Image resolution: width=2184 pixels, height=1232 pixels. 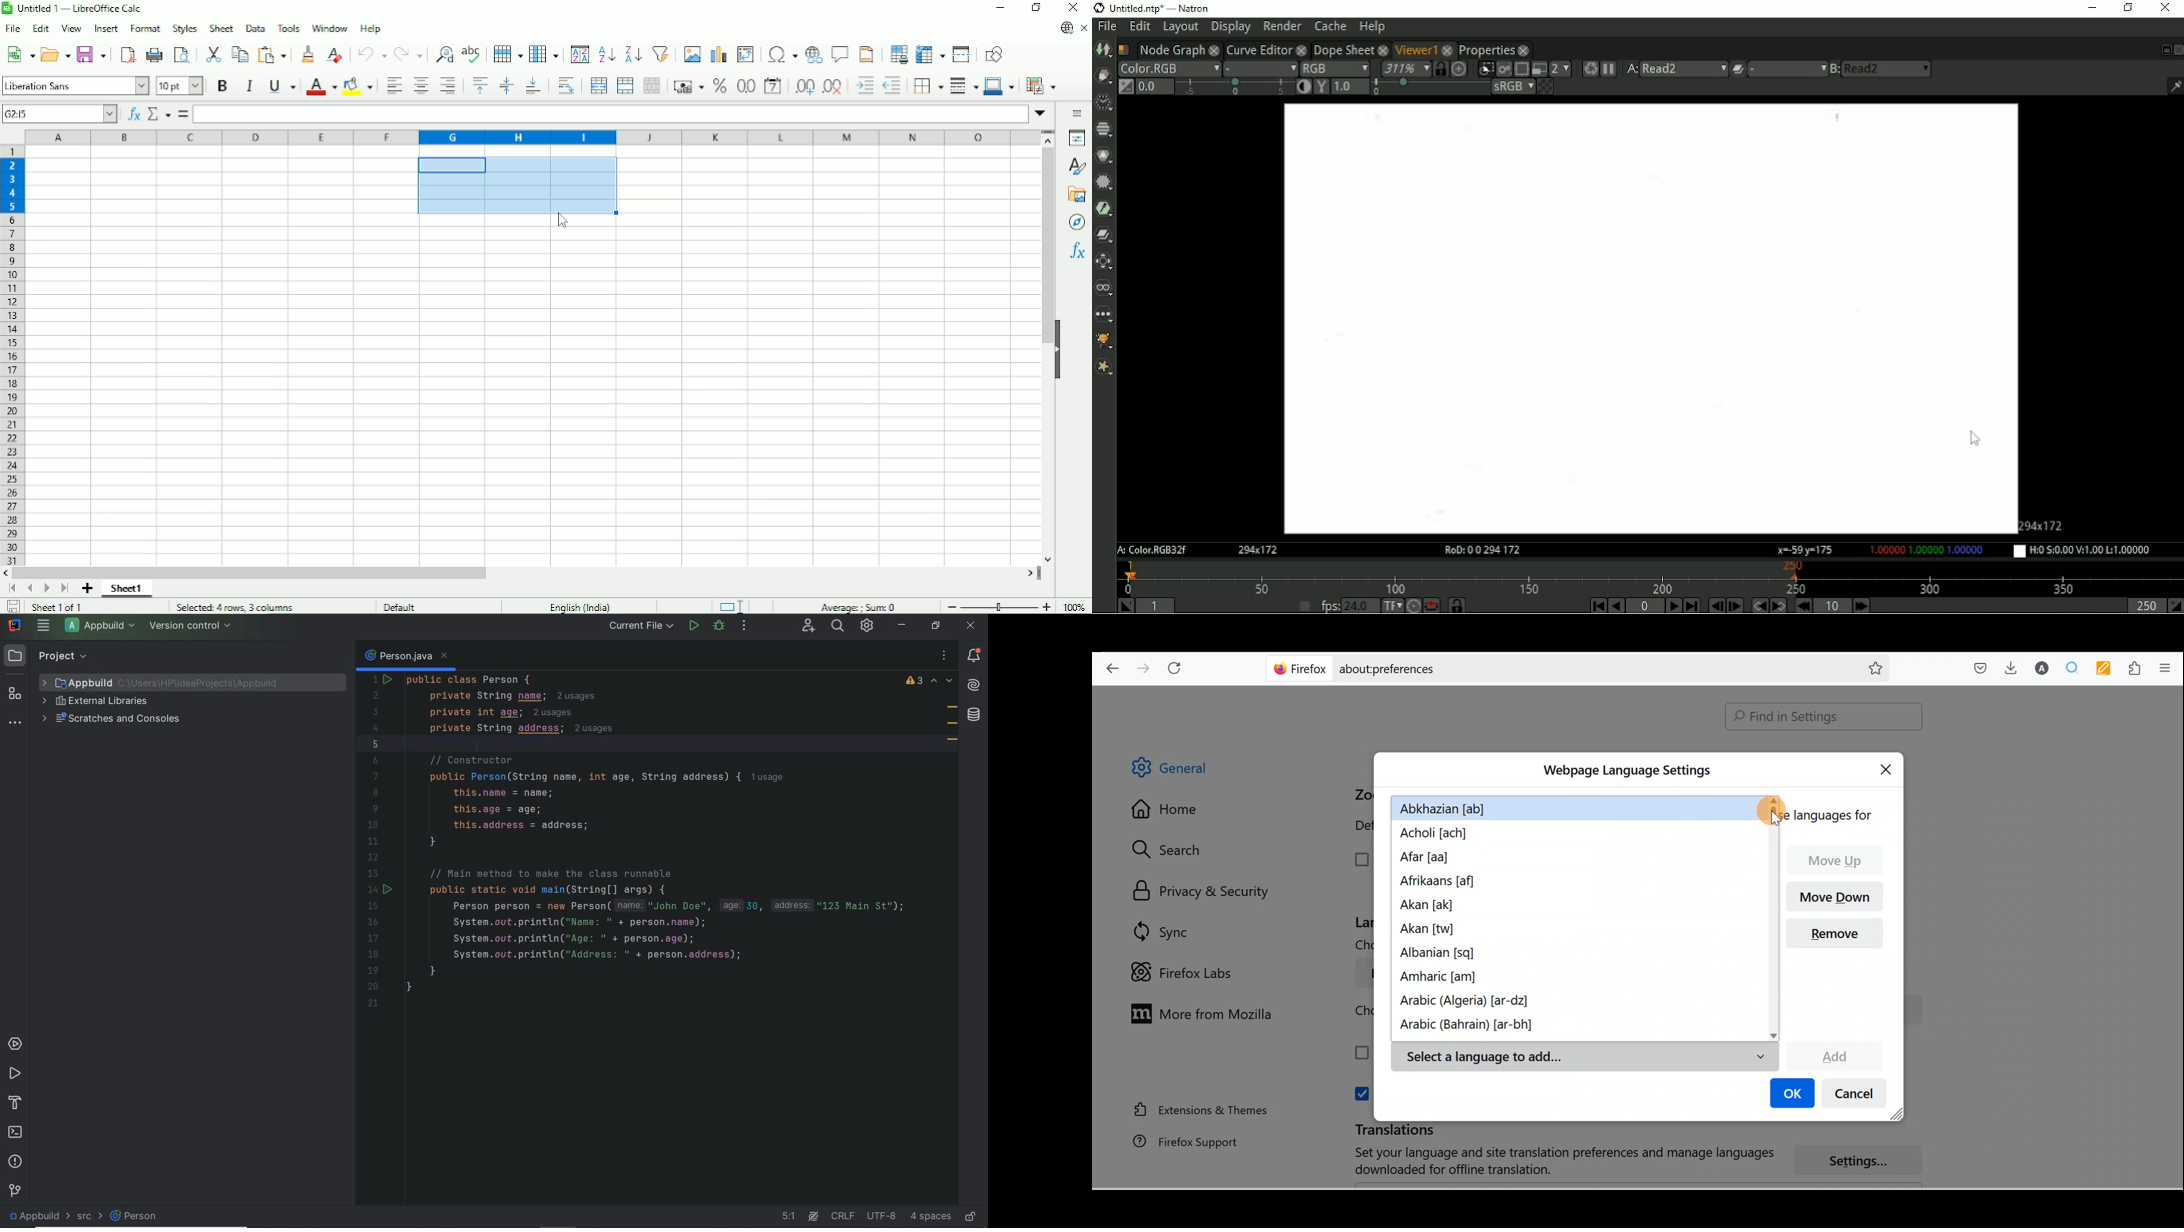 What do you see at coordinates (1076, 254) in the screenshot?
I see `Functions` at bounding box center [1076, 254].